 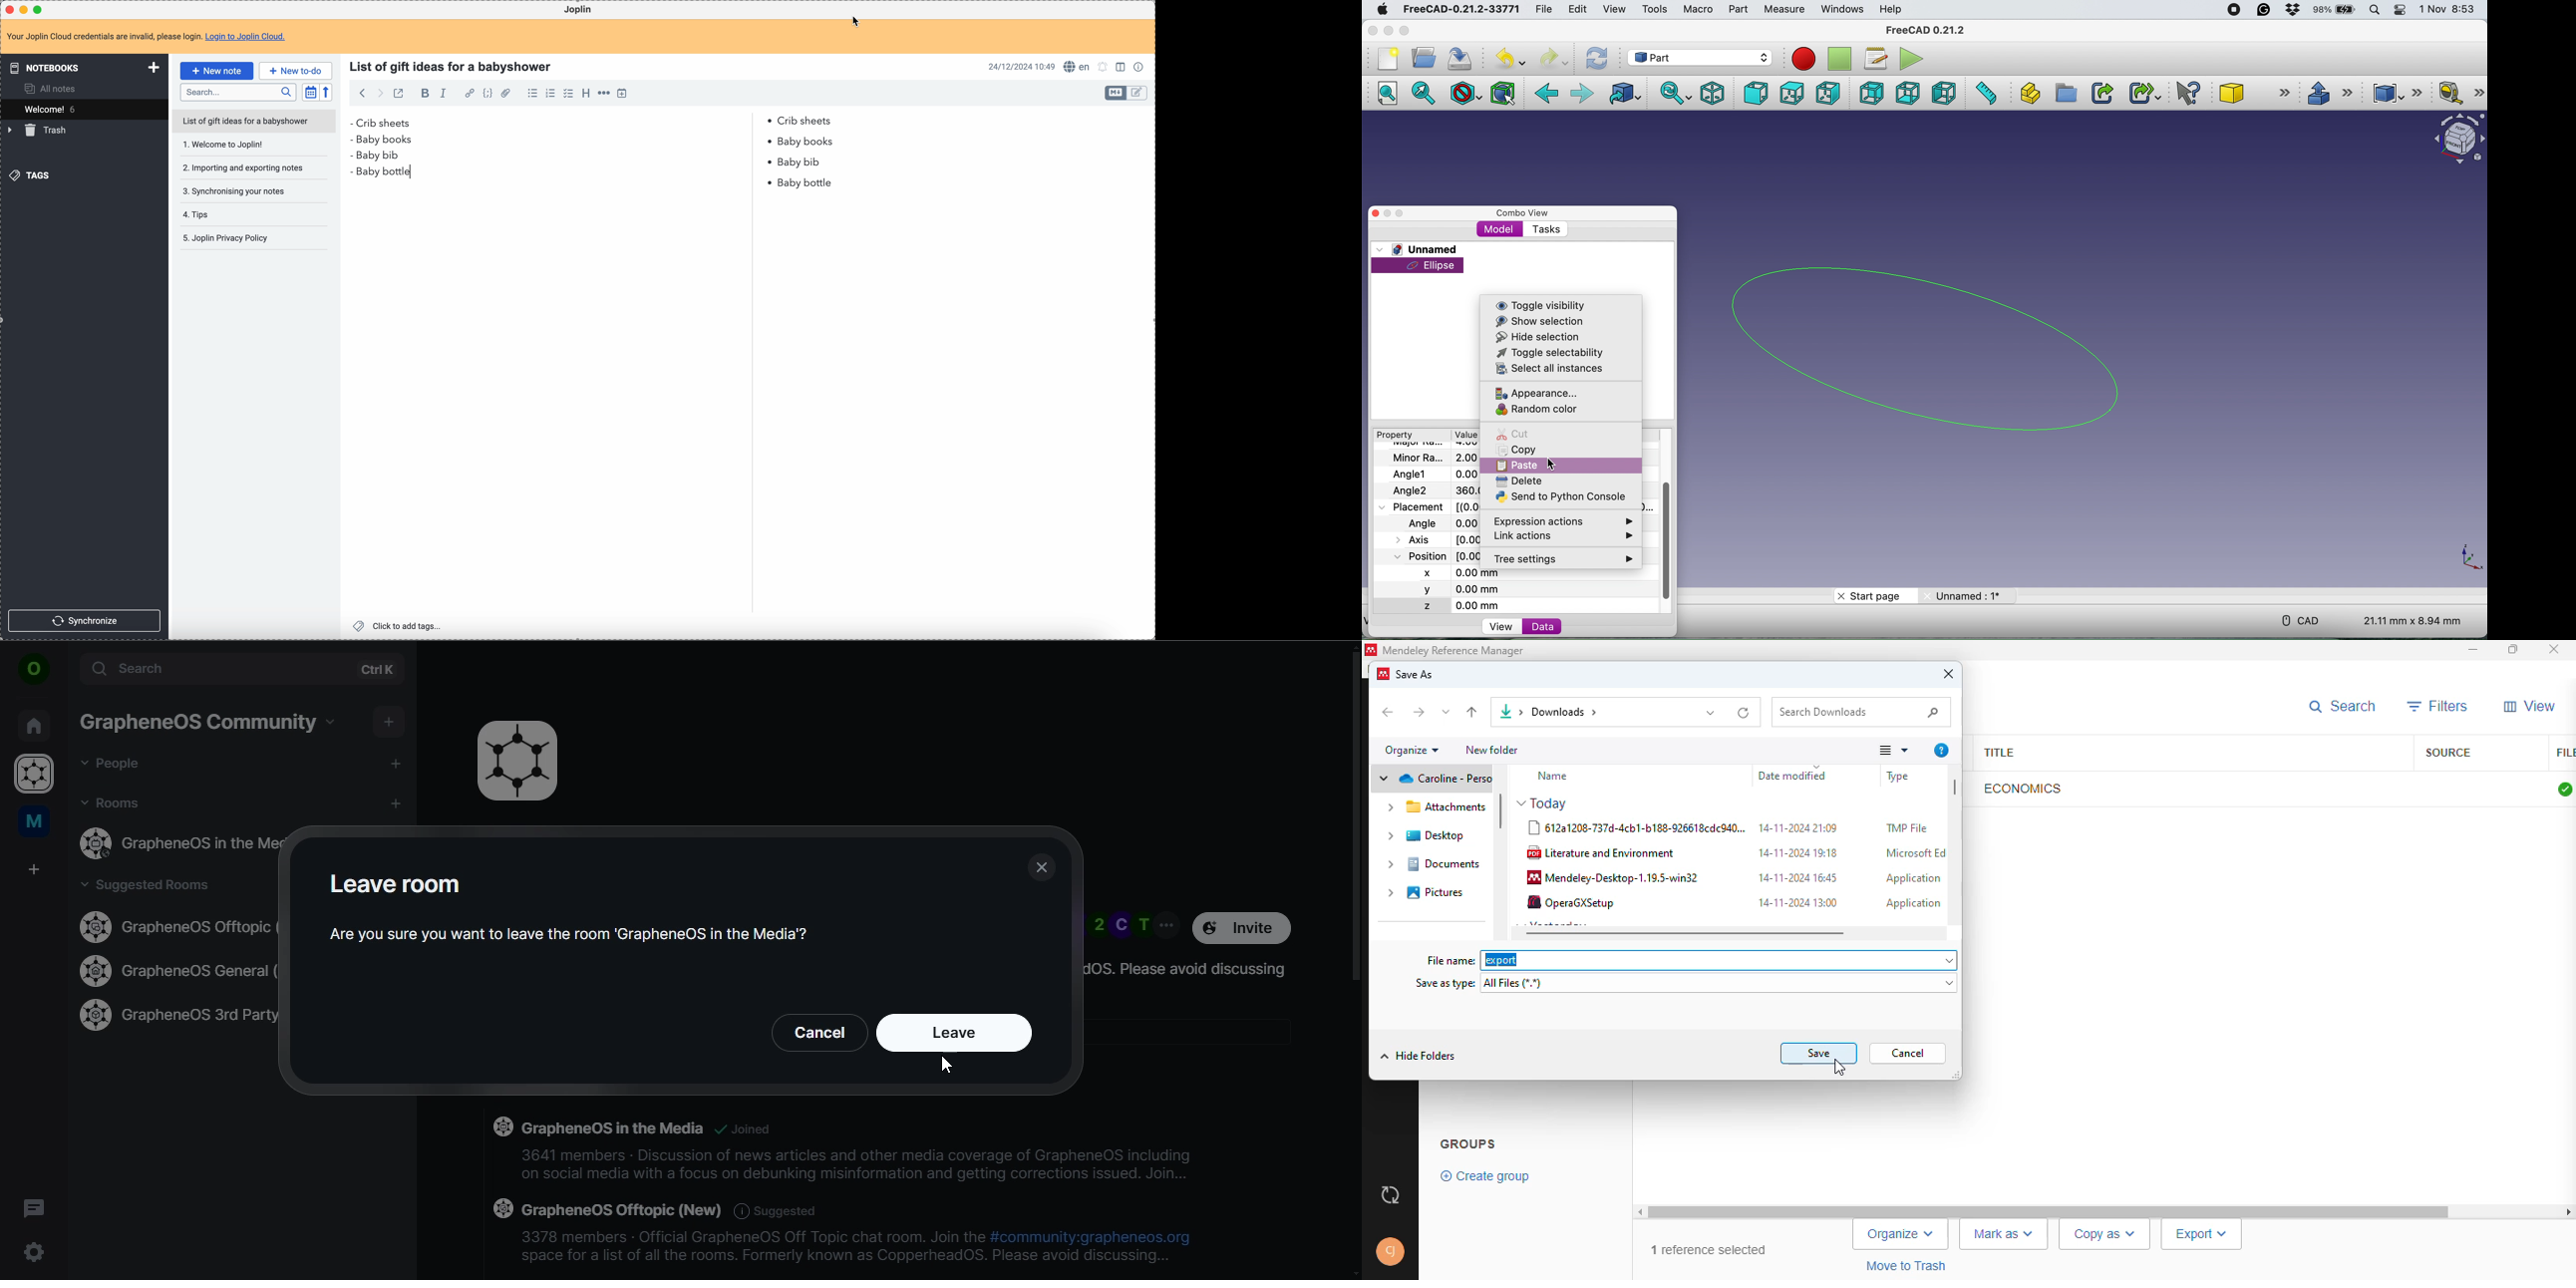 What do you see at coordinates (1390, 1252) in the screenshot?
I see `profile` at bounding box center [1390, 1252].